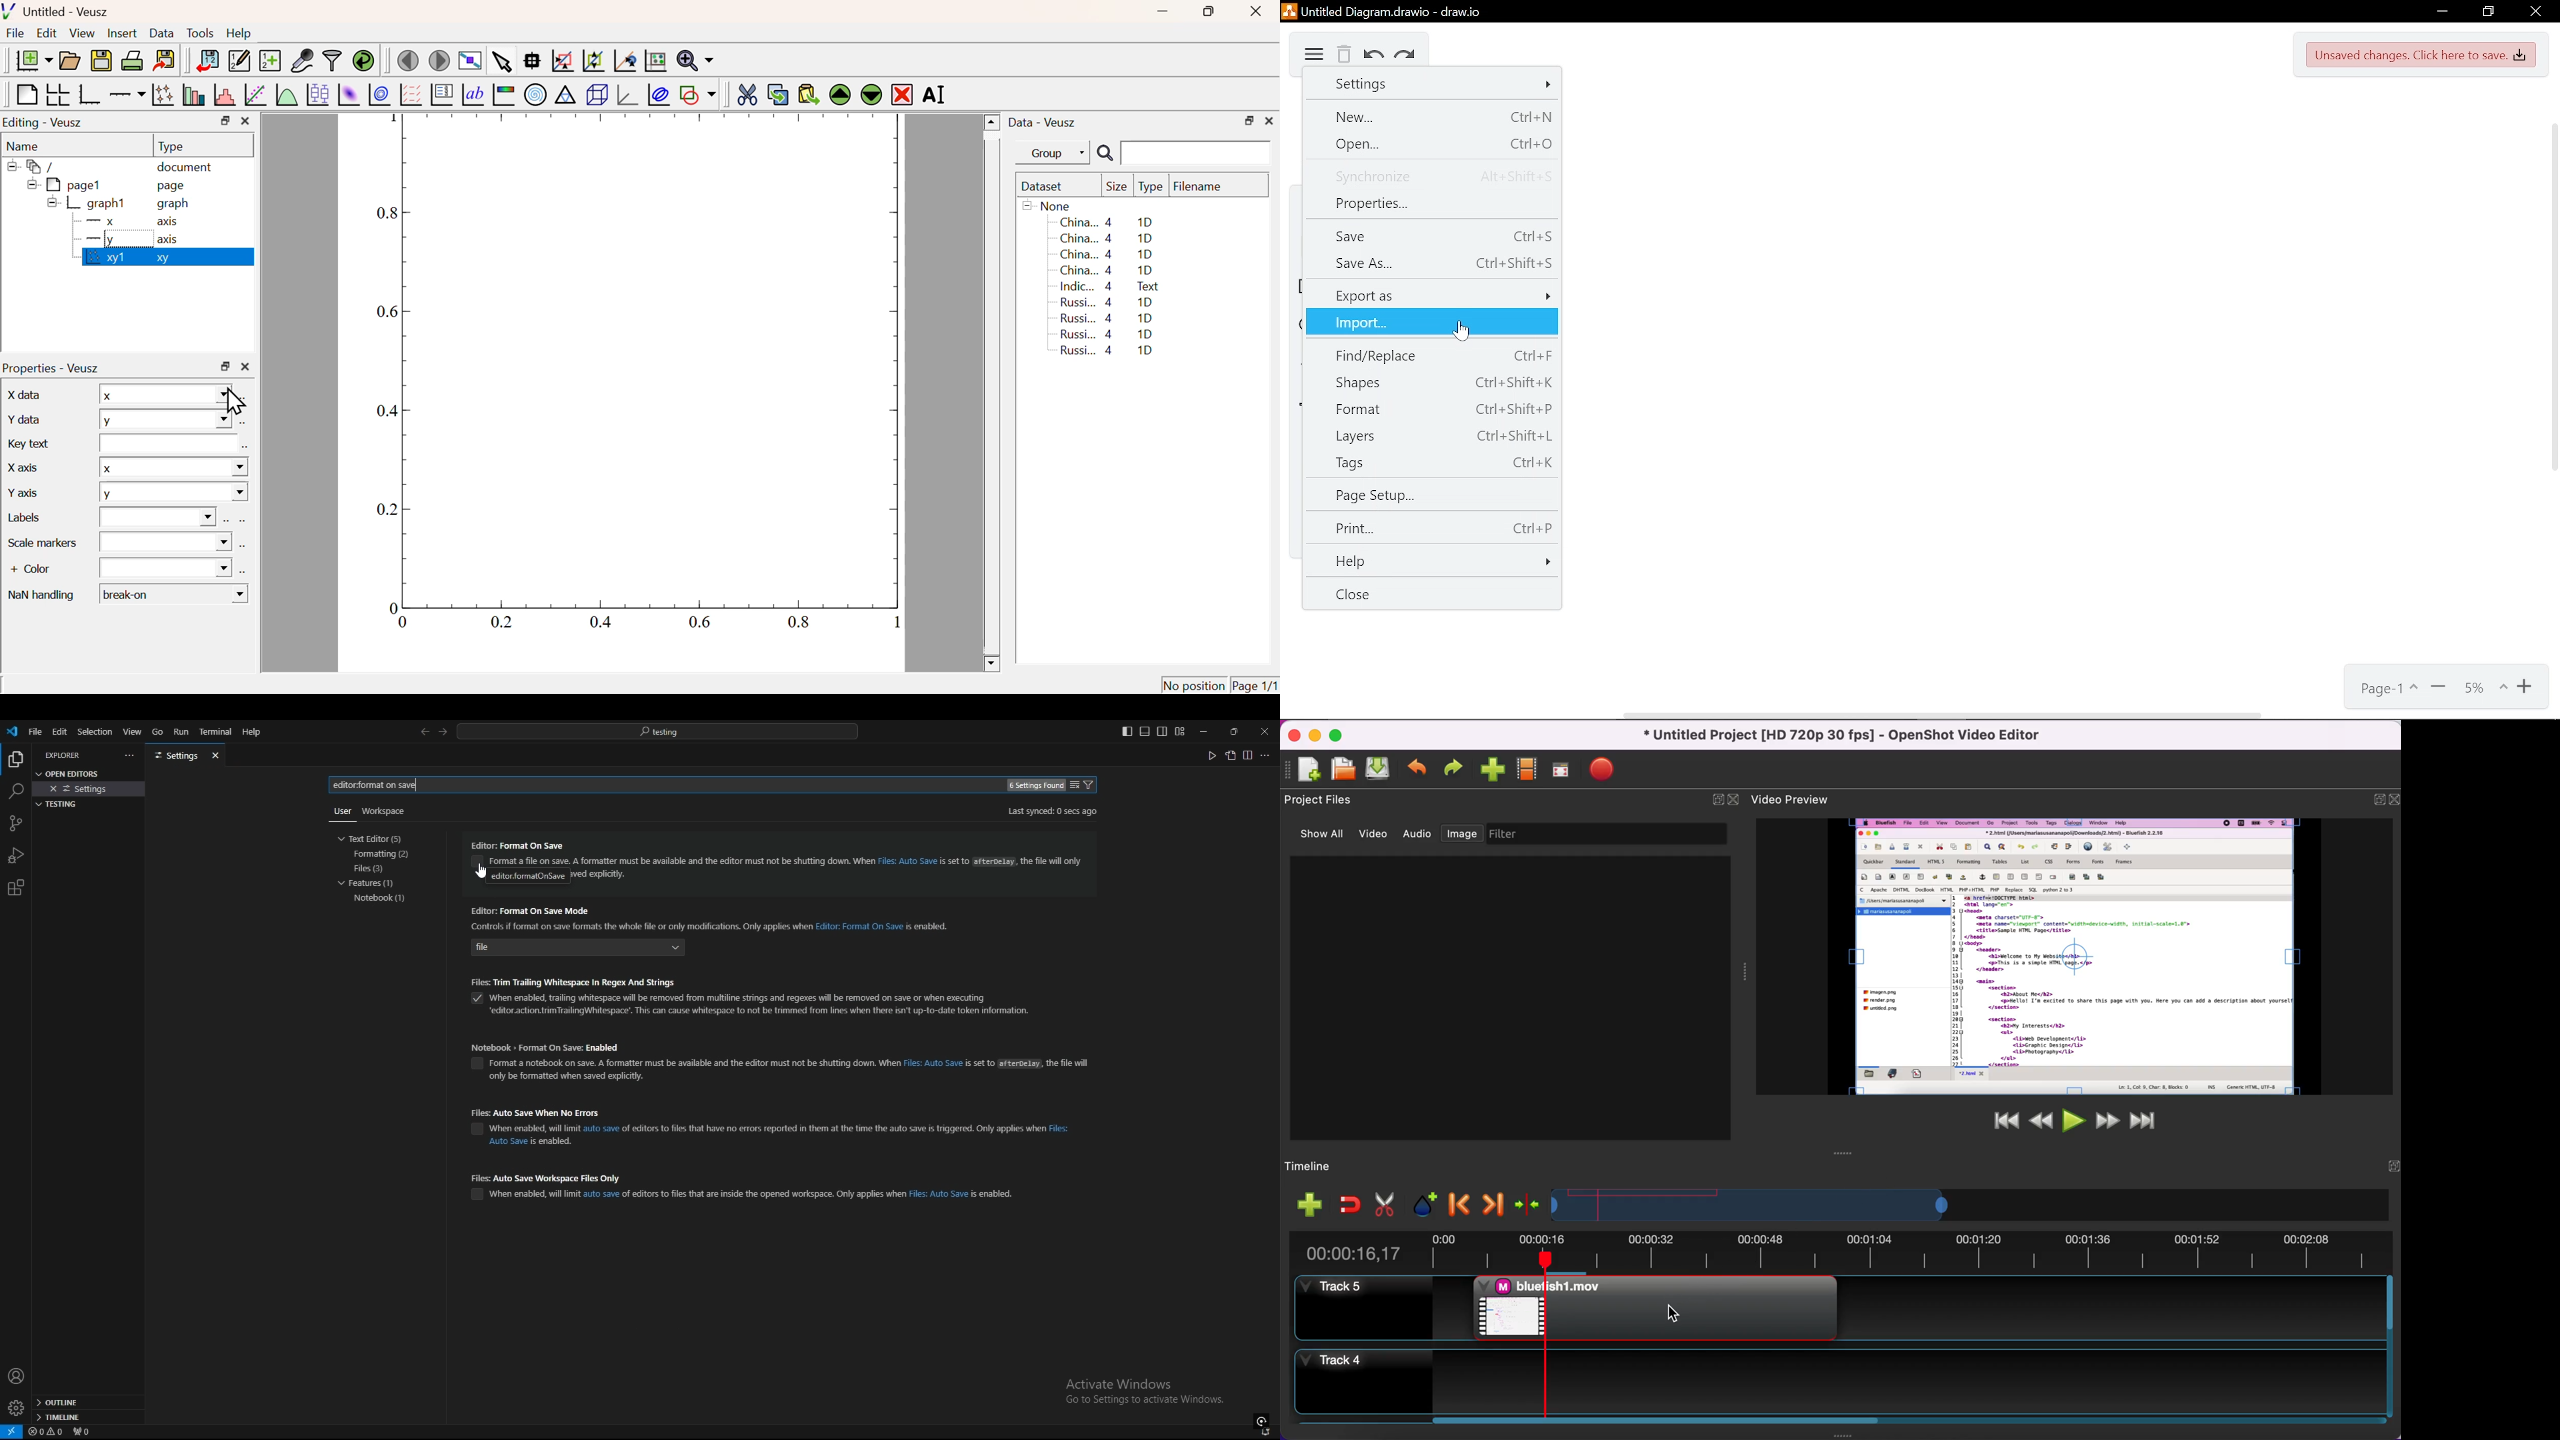  I want to click on vertical scrollbar, so click(2552, 295).